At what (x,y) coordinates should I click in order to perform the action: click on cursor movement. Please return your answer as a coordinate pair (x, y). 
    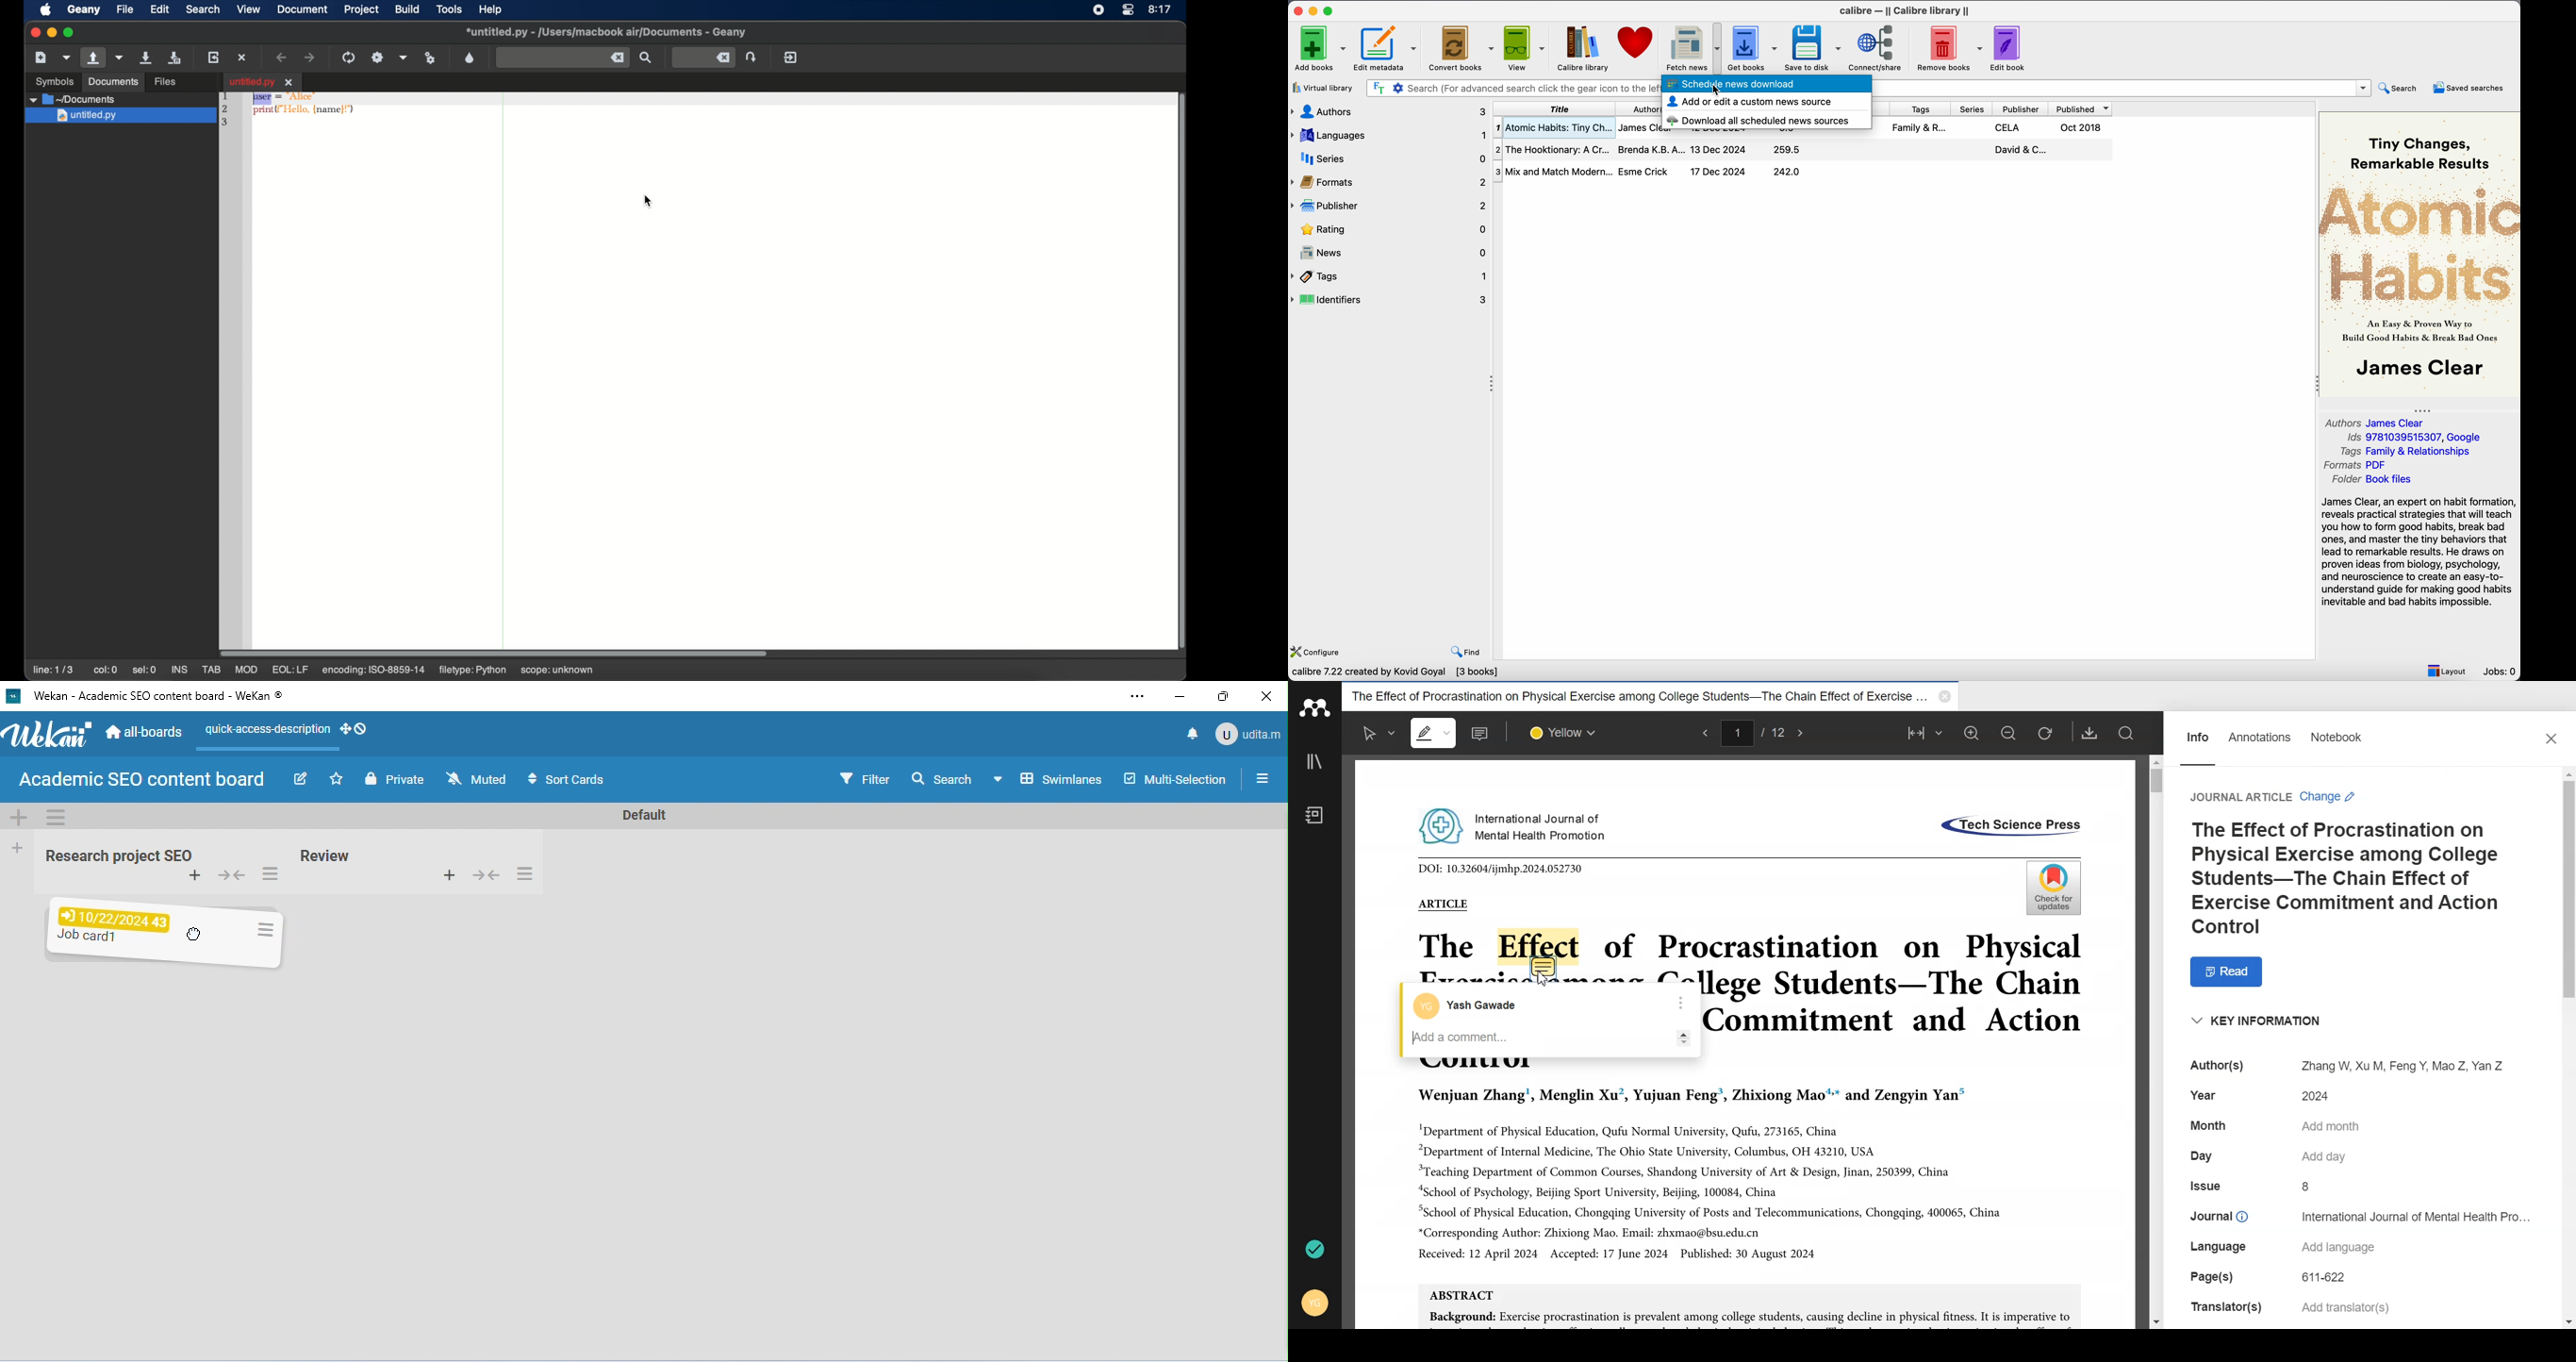
    Looking at the image, I should click on (197, 935).